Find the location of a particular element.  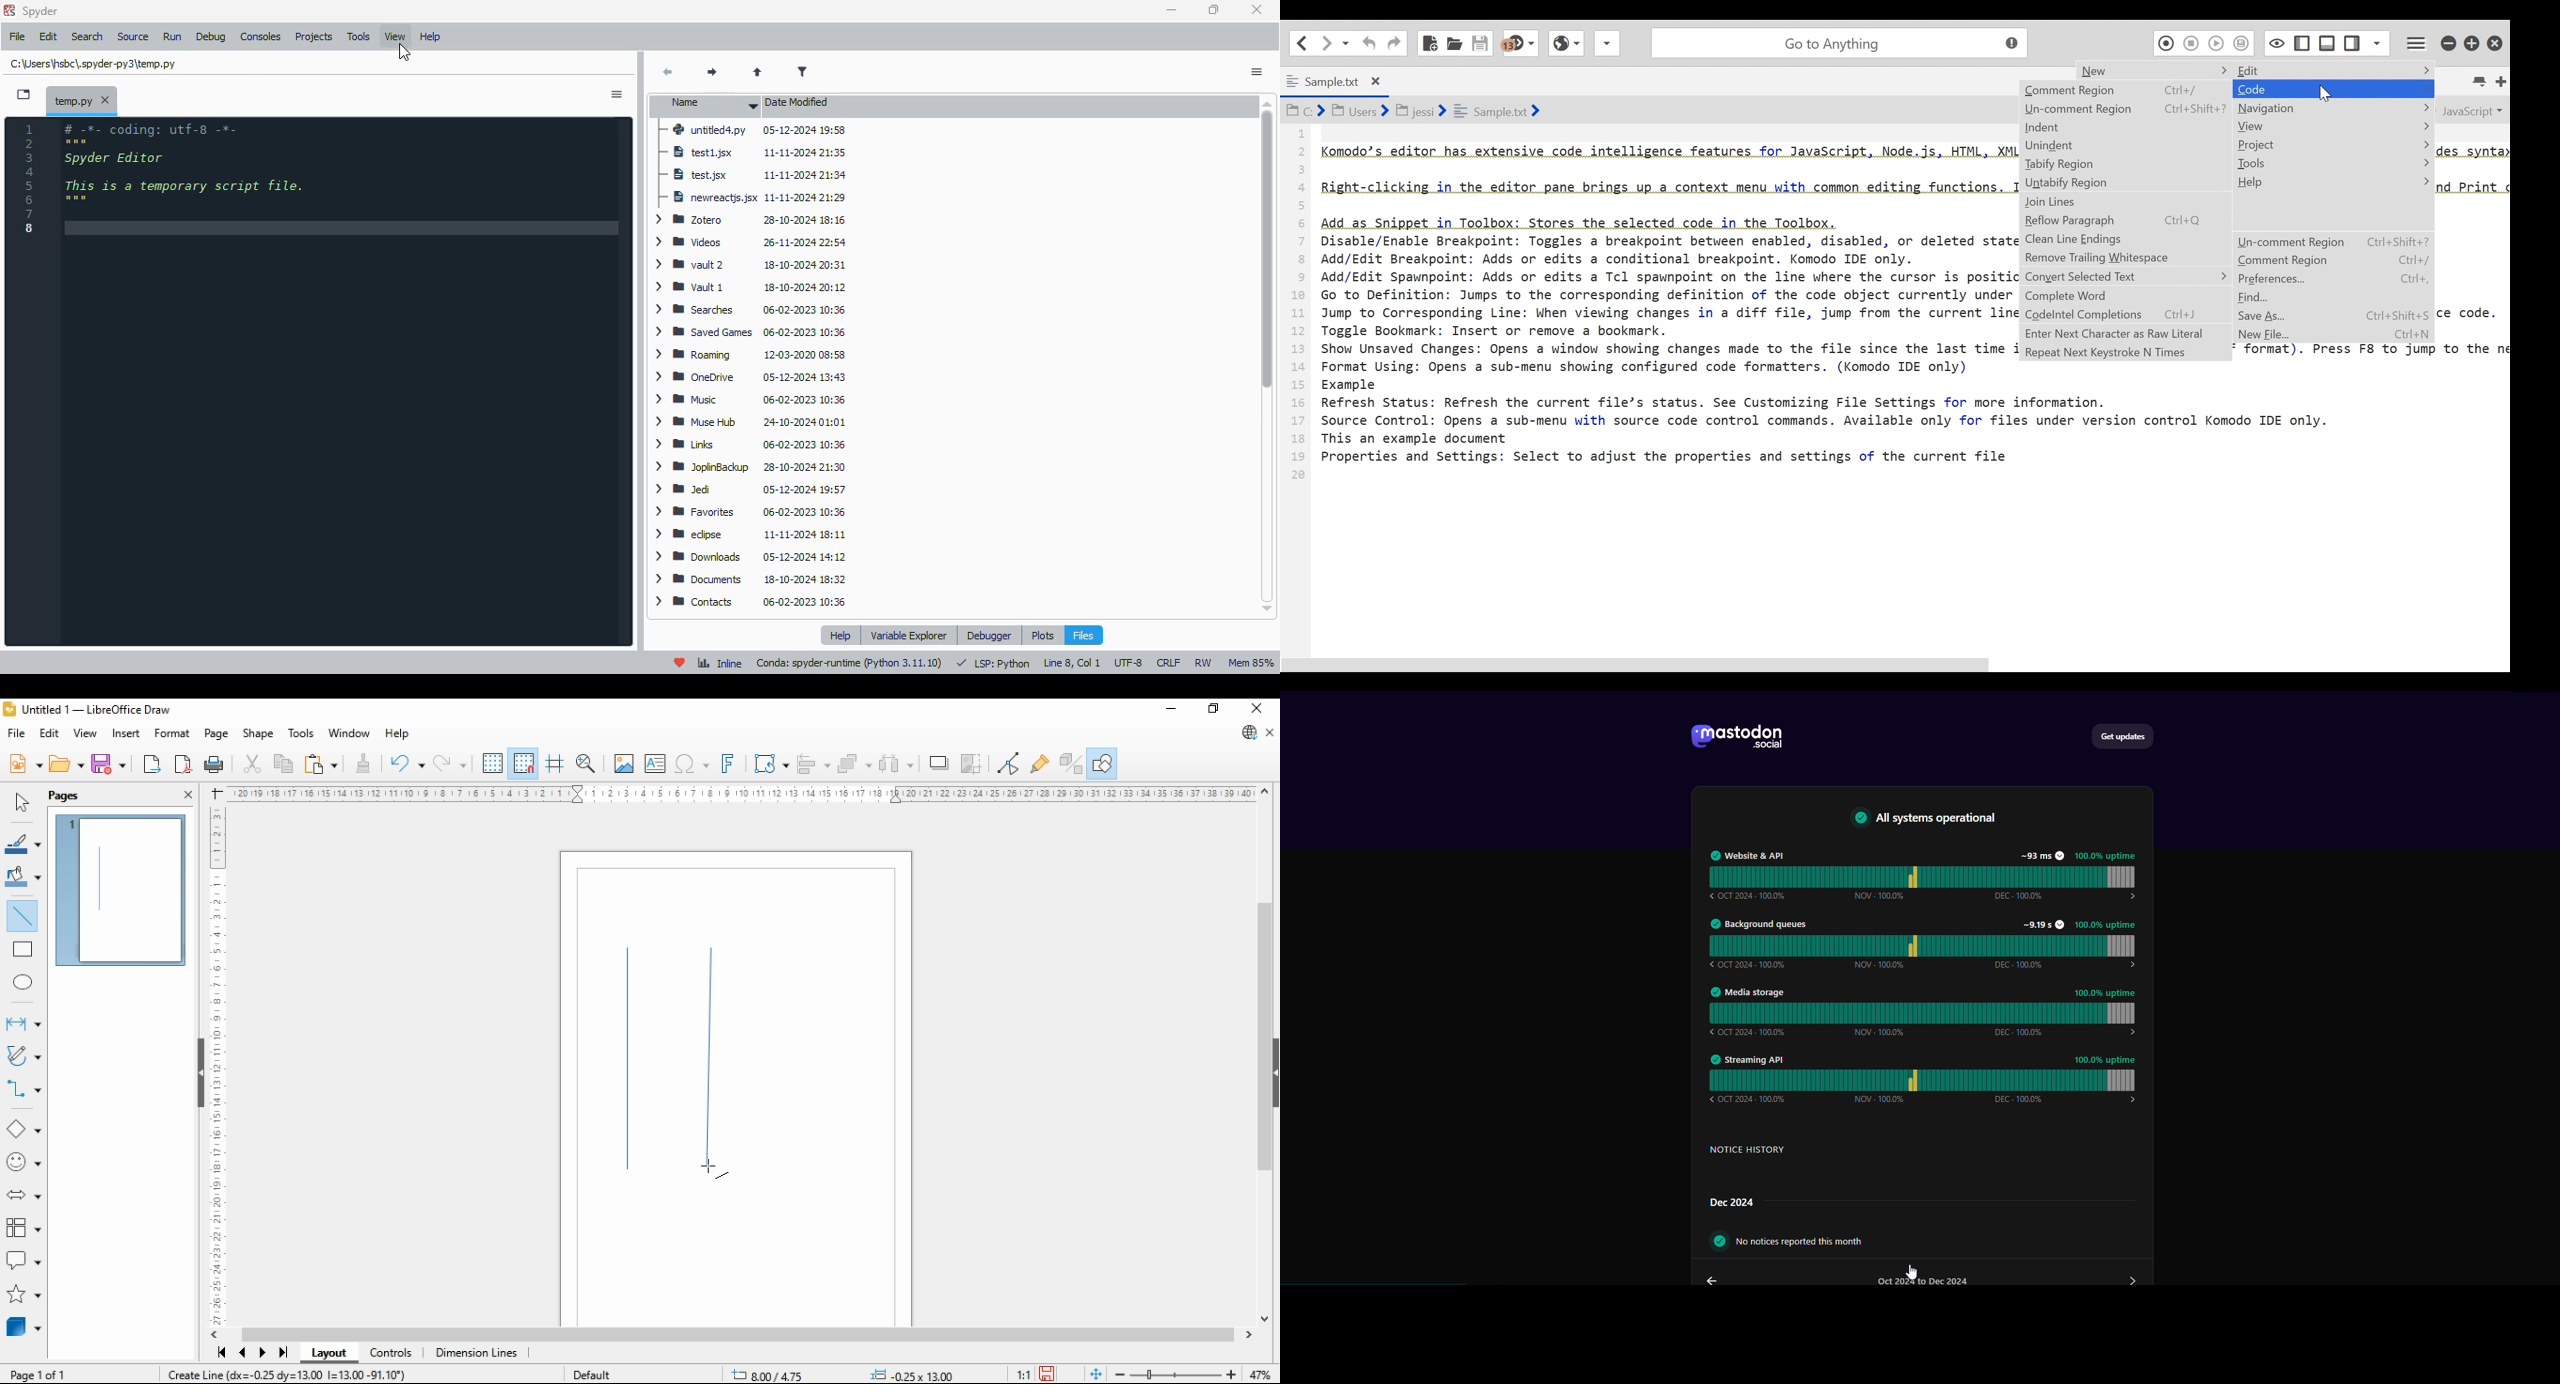

file is located at coordinates (18, 733).